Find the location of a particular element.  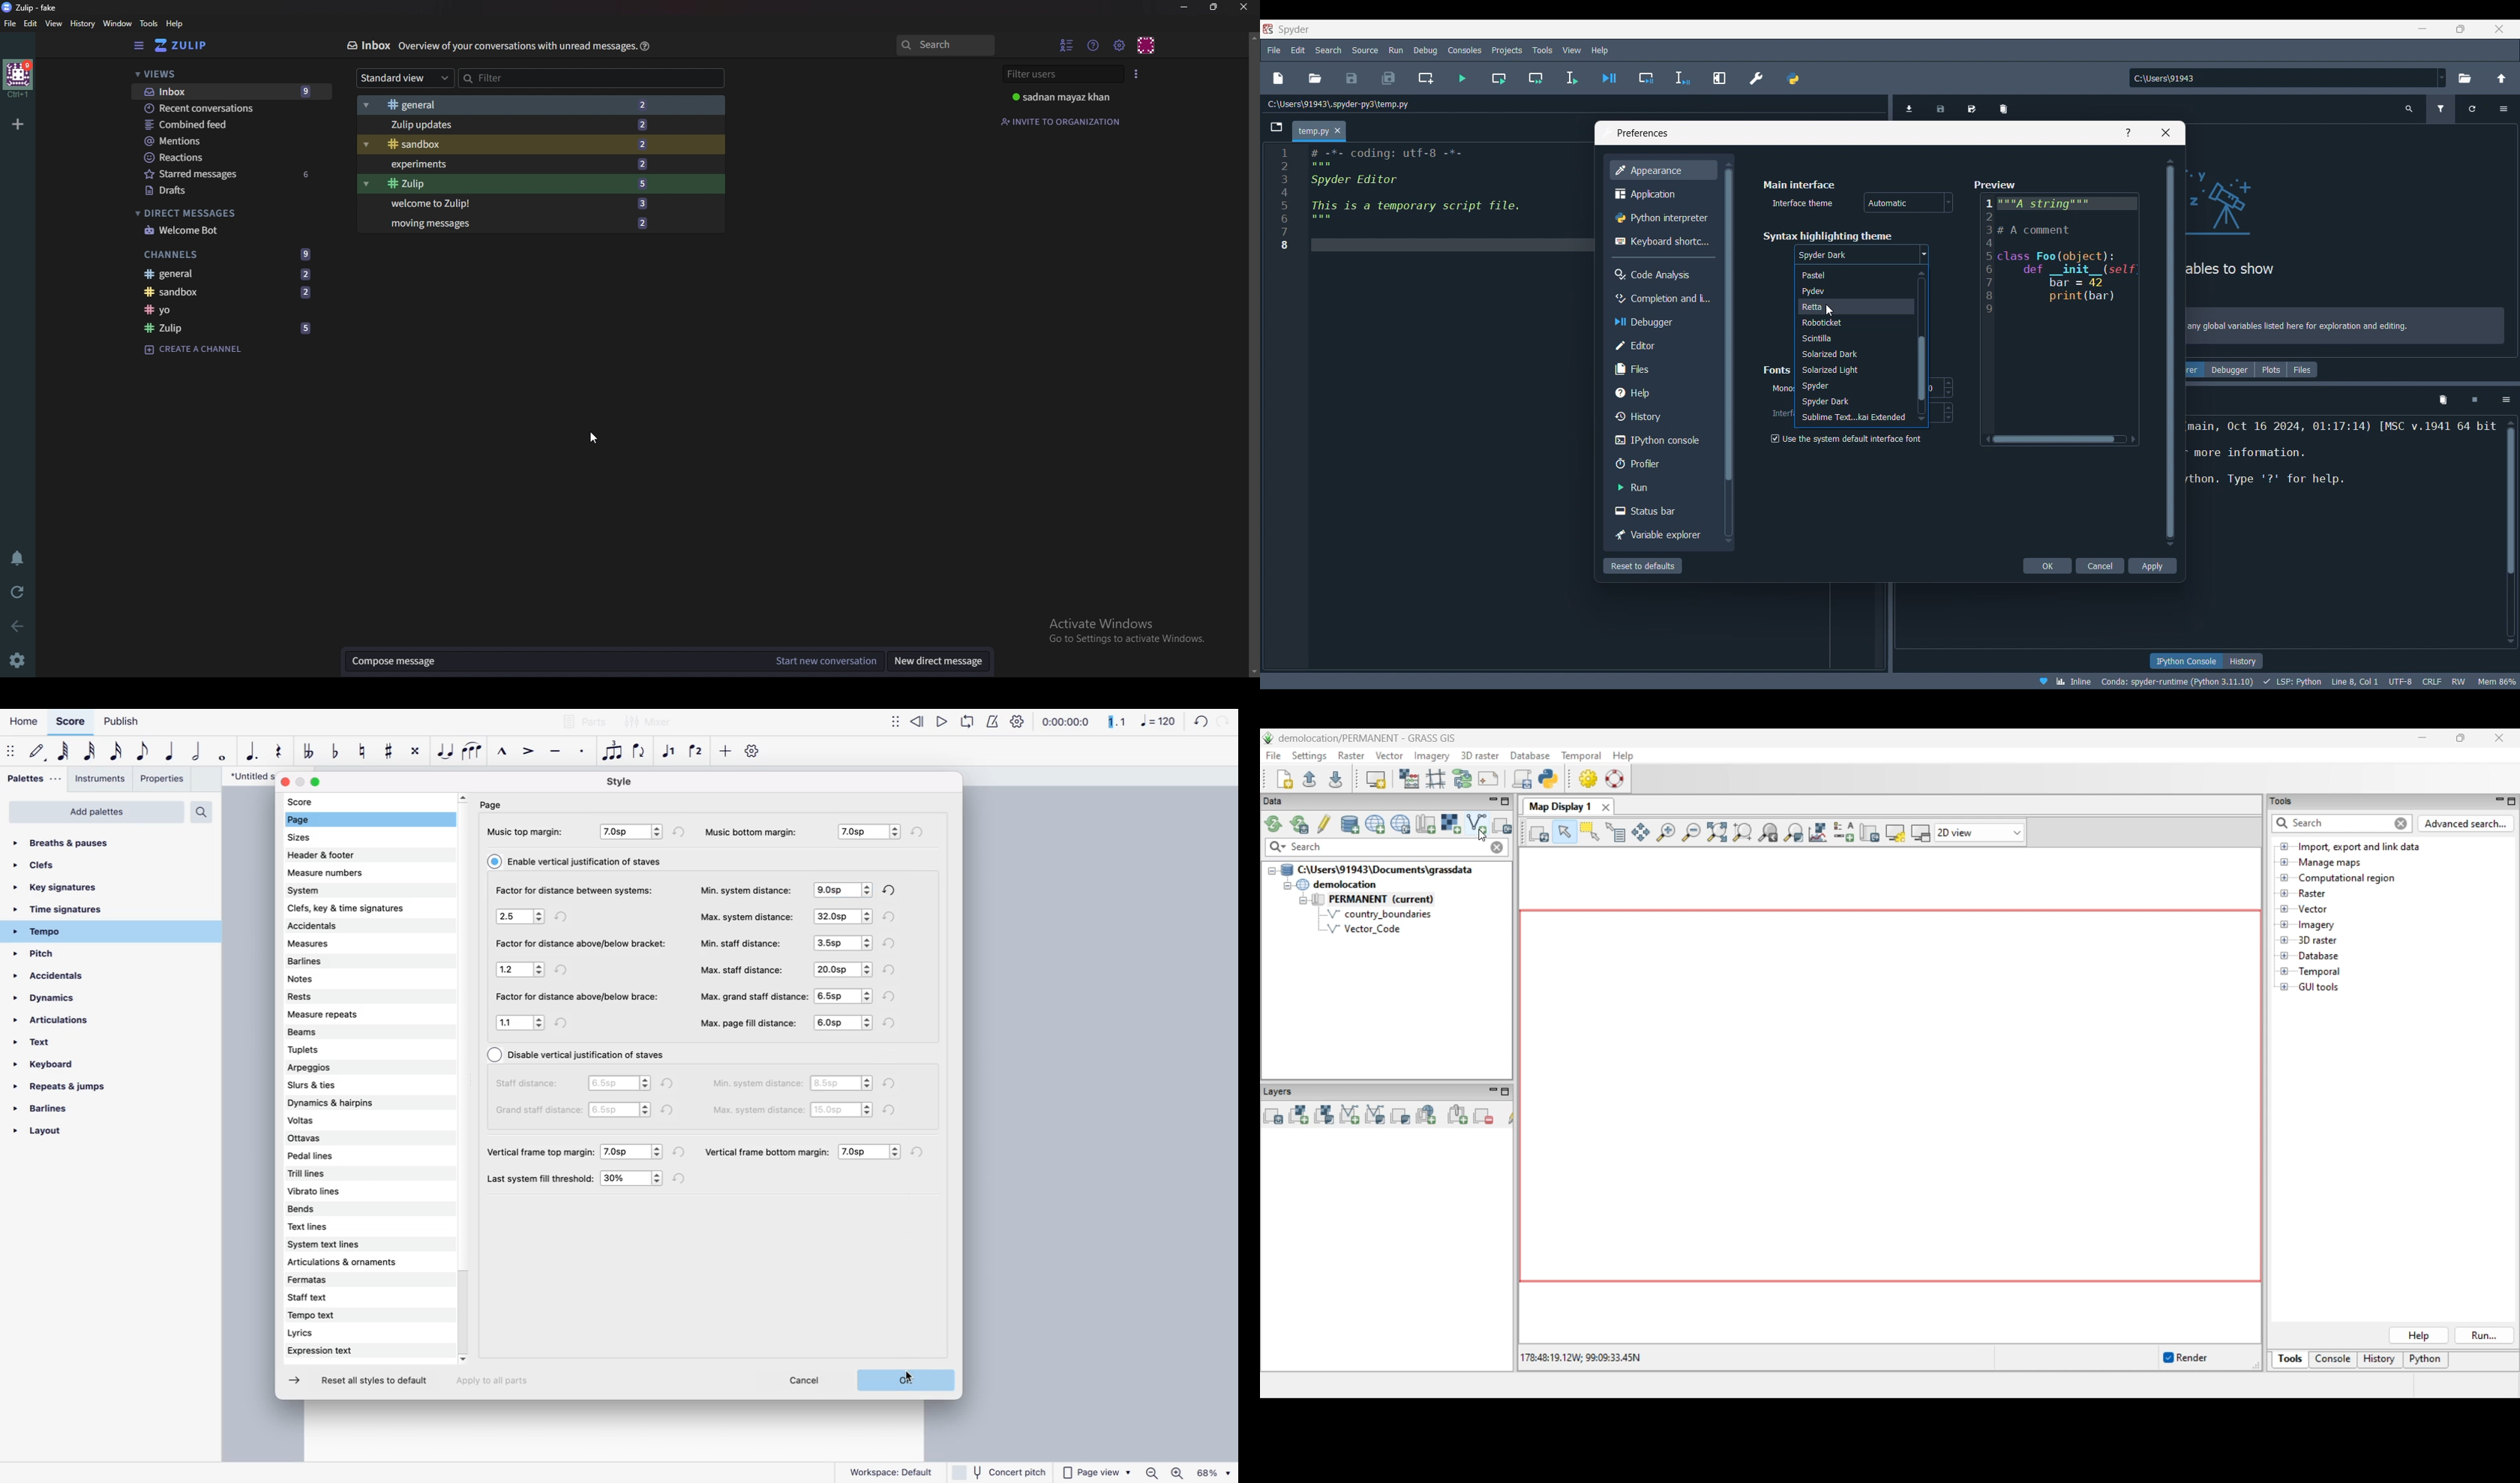

voice 2 is located at coordinates (697, 752).